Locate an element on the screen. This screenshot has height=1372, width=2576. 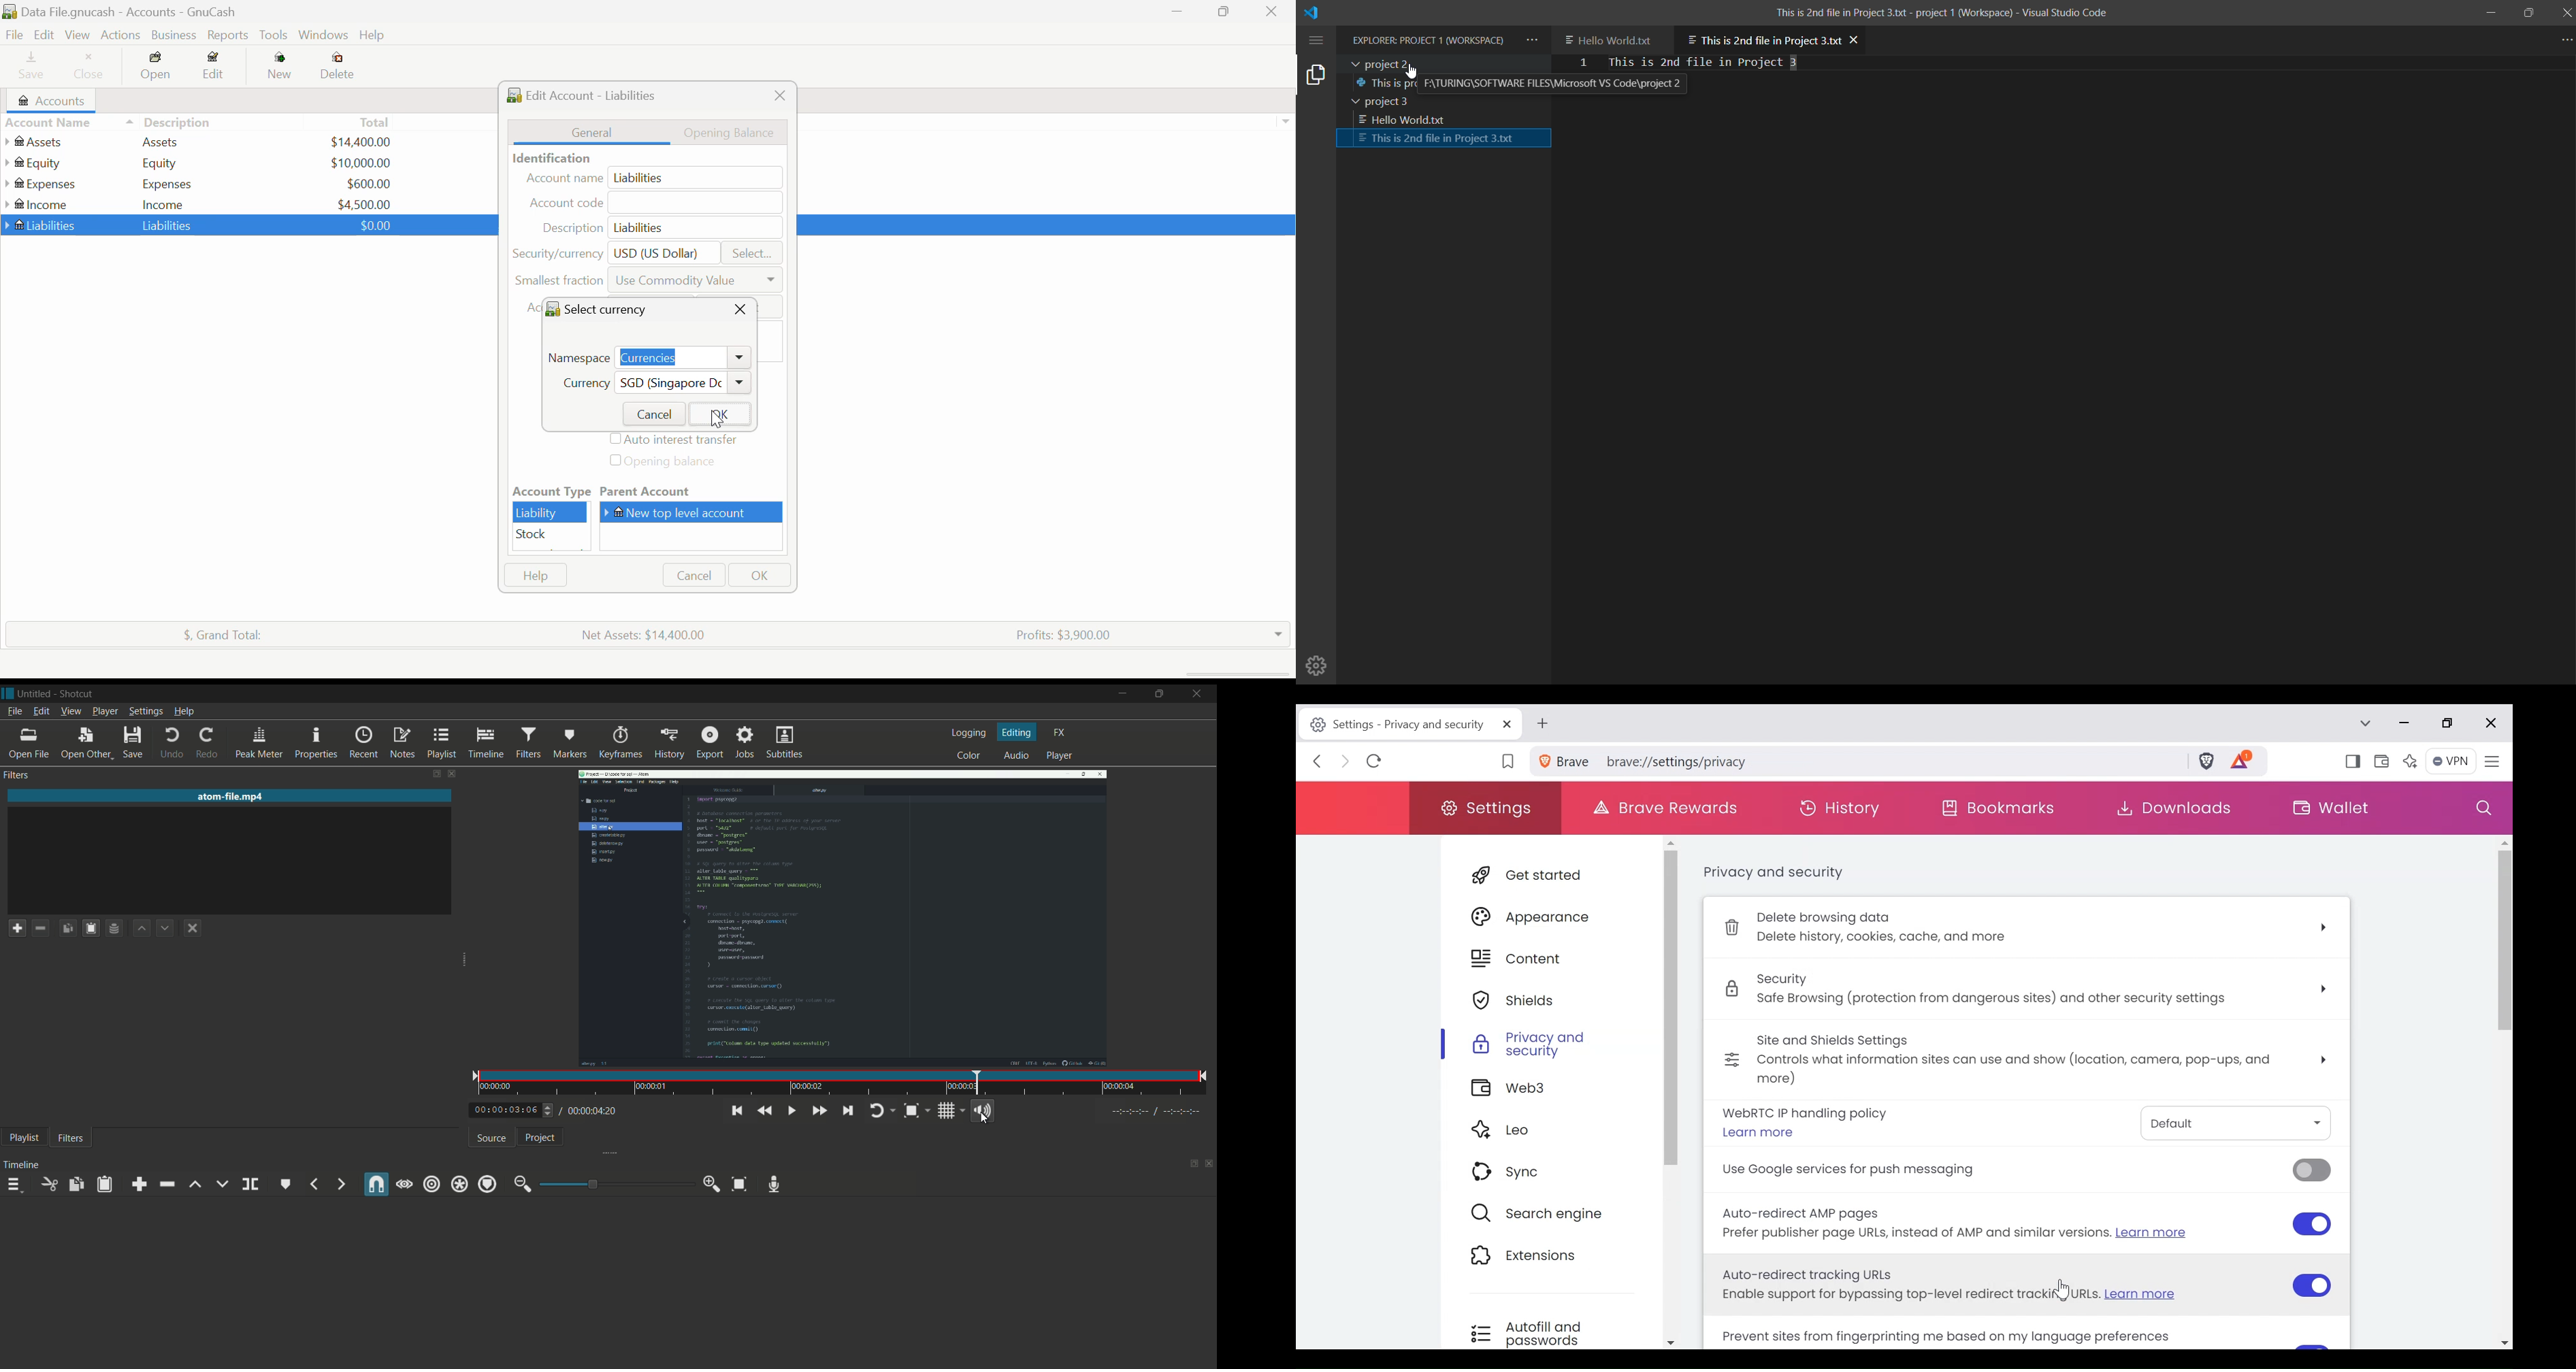
timeline menu is located at coordinates (12, 1185).